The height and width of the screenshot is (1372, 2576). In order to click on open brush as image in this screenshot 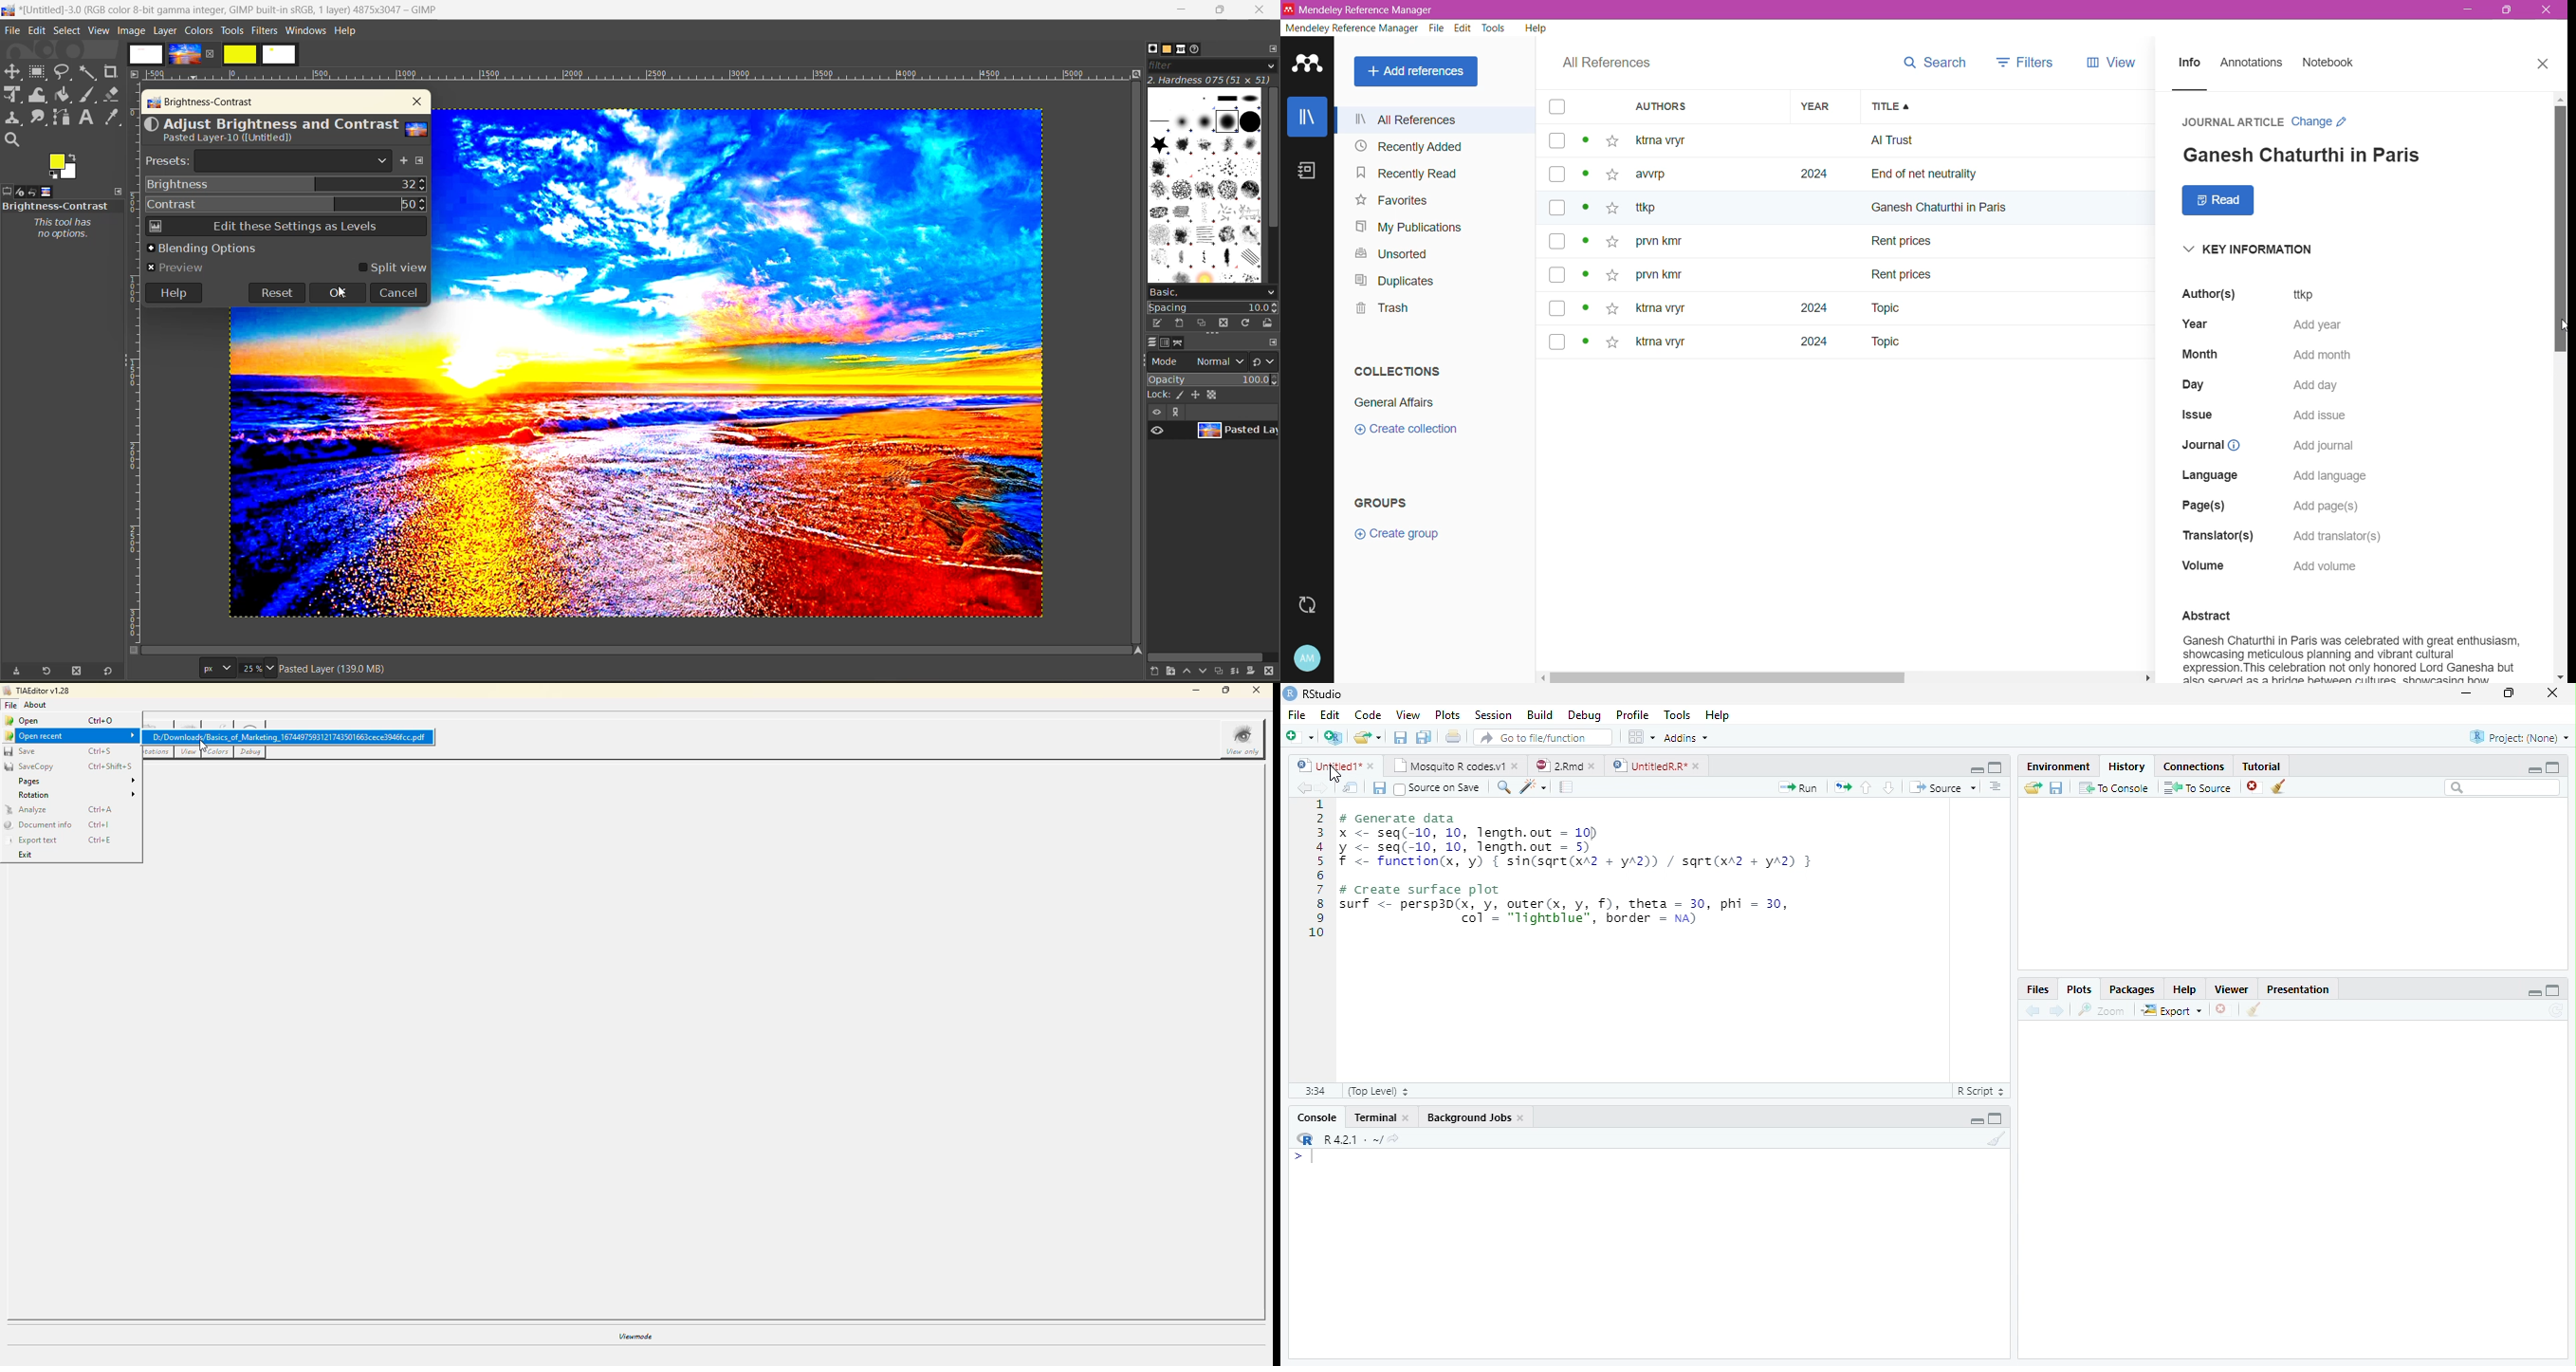, I will do `click(1269, 323)`.